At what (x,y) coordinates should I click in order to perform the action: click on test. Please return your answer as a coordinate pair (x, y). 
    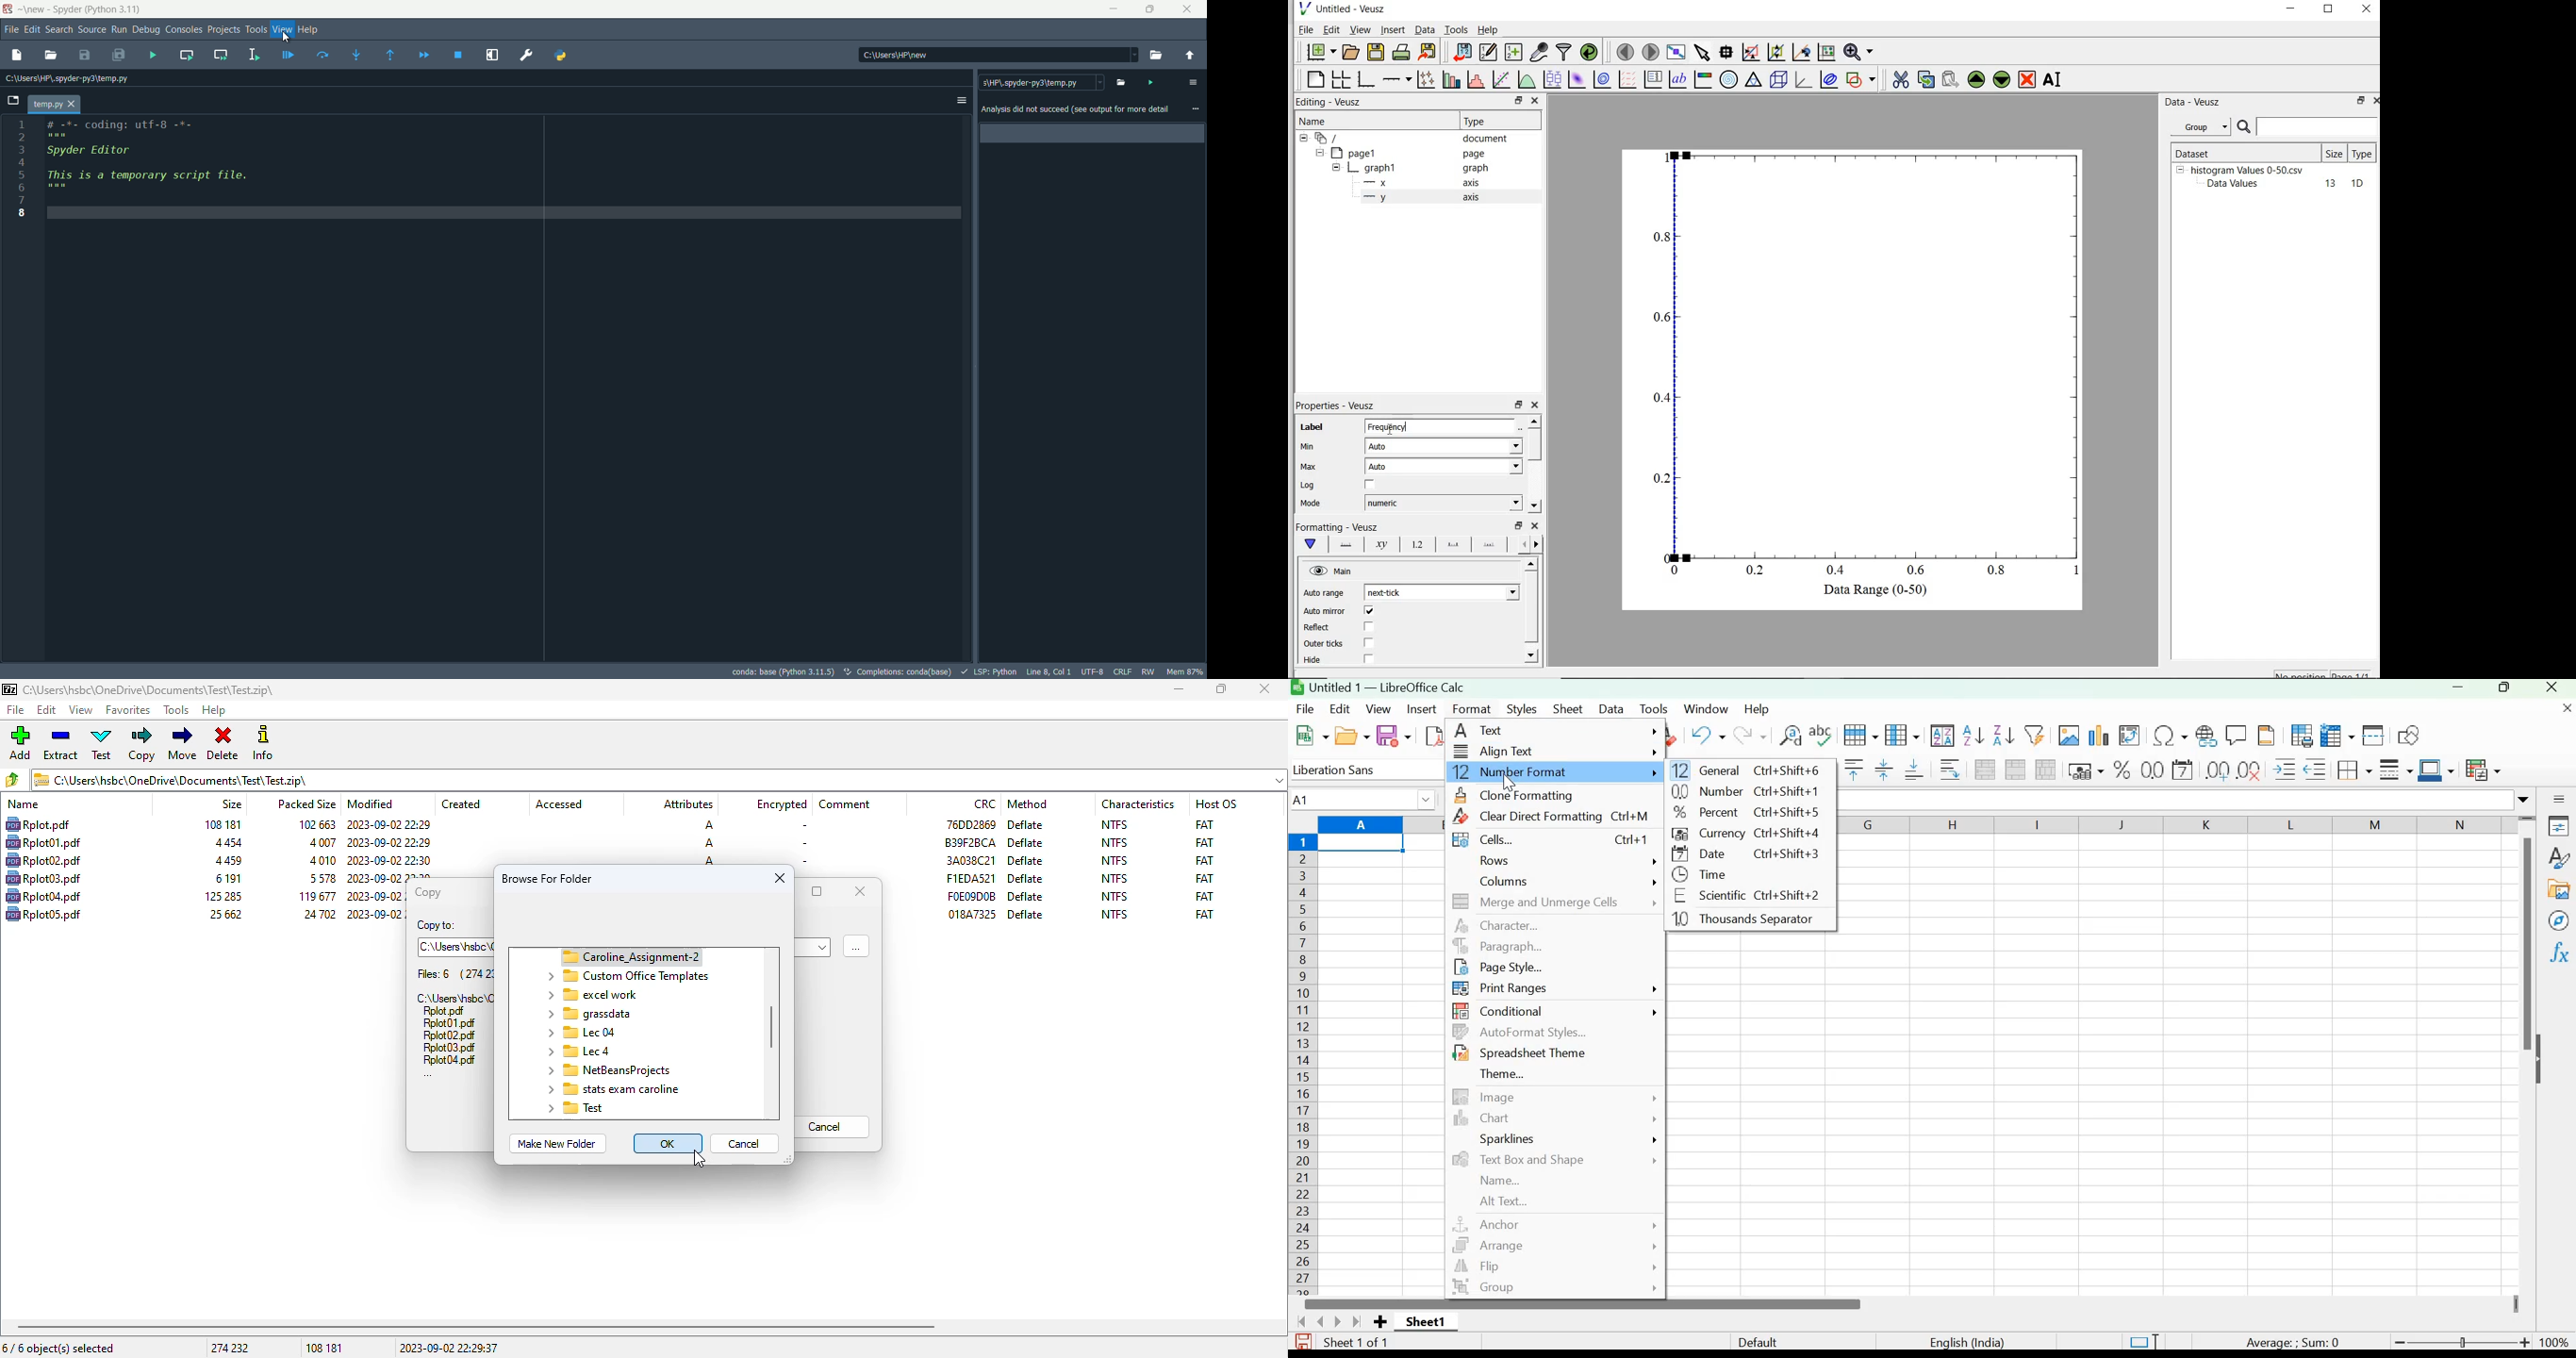
    Looking at the image, I should click on (103, 744).